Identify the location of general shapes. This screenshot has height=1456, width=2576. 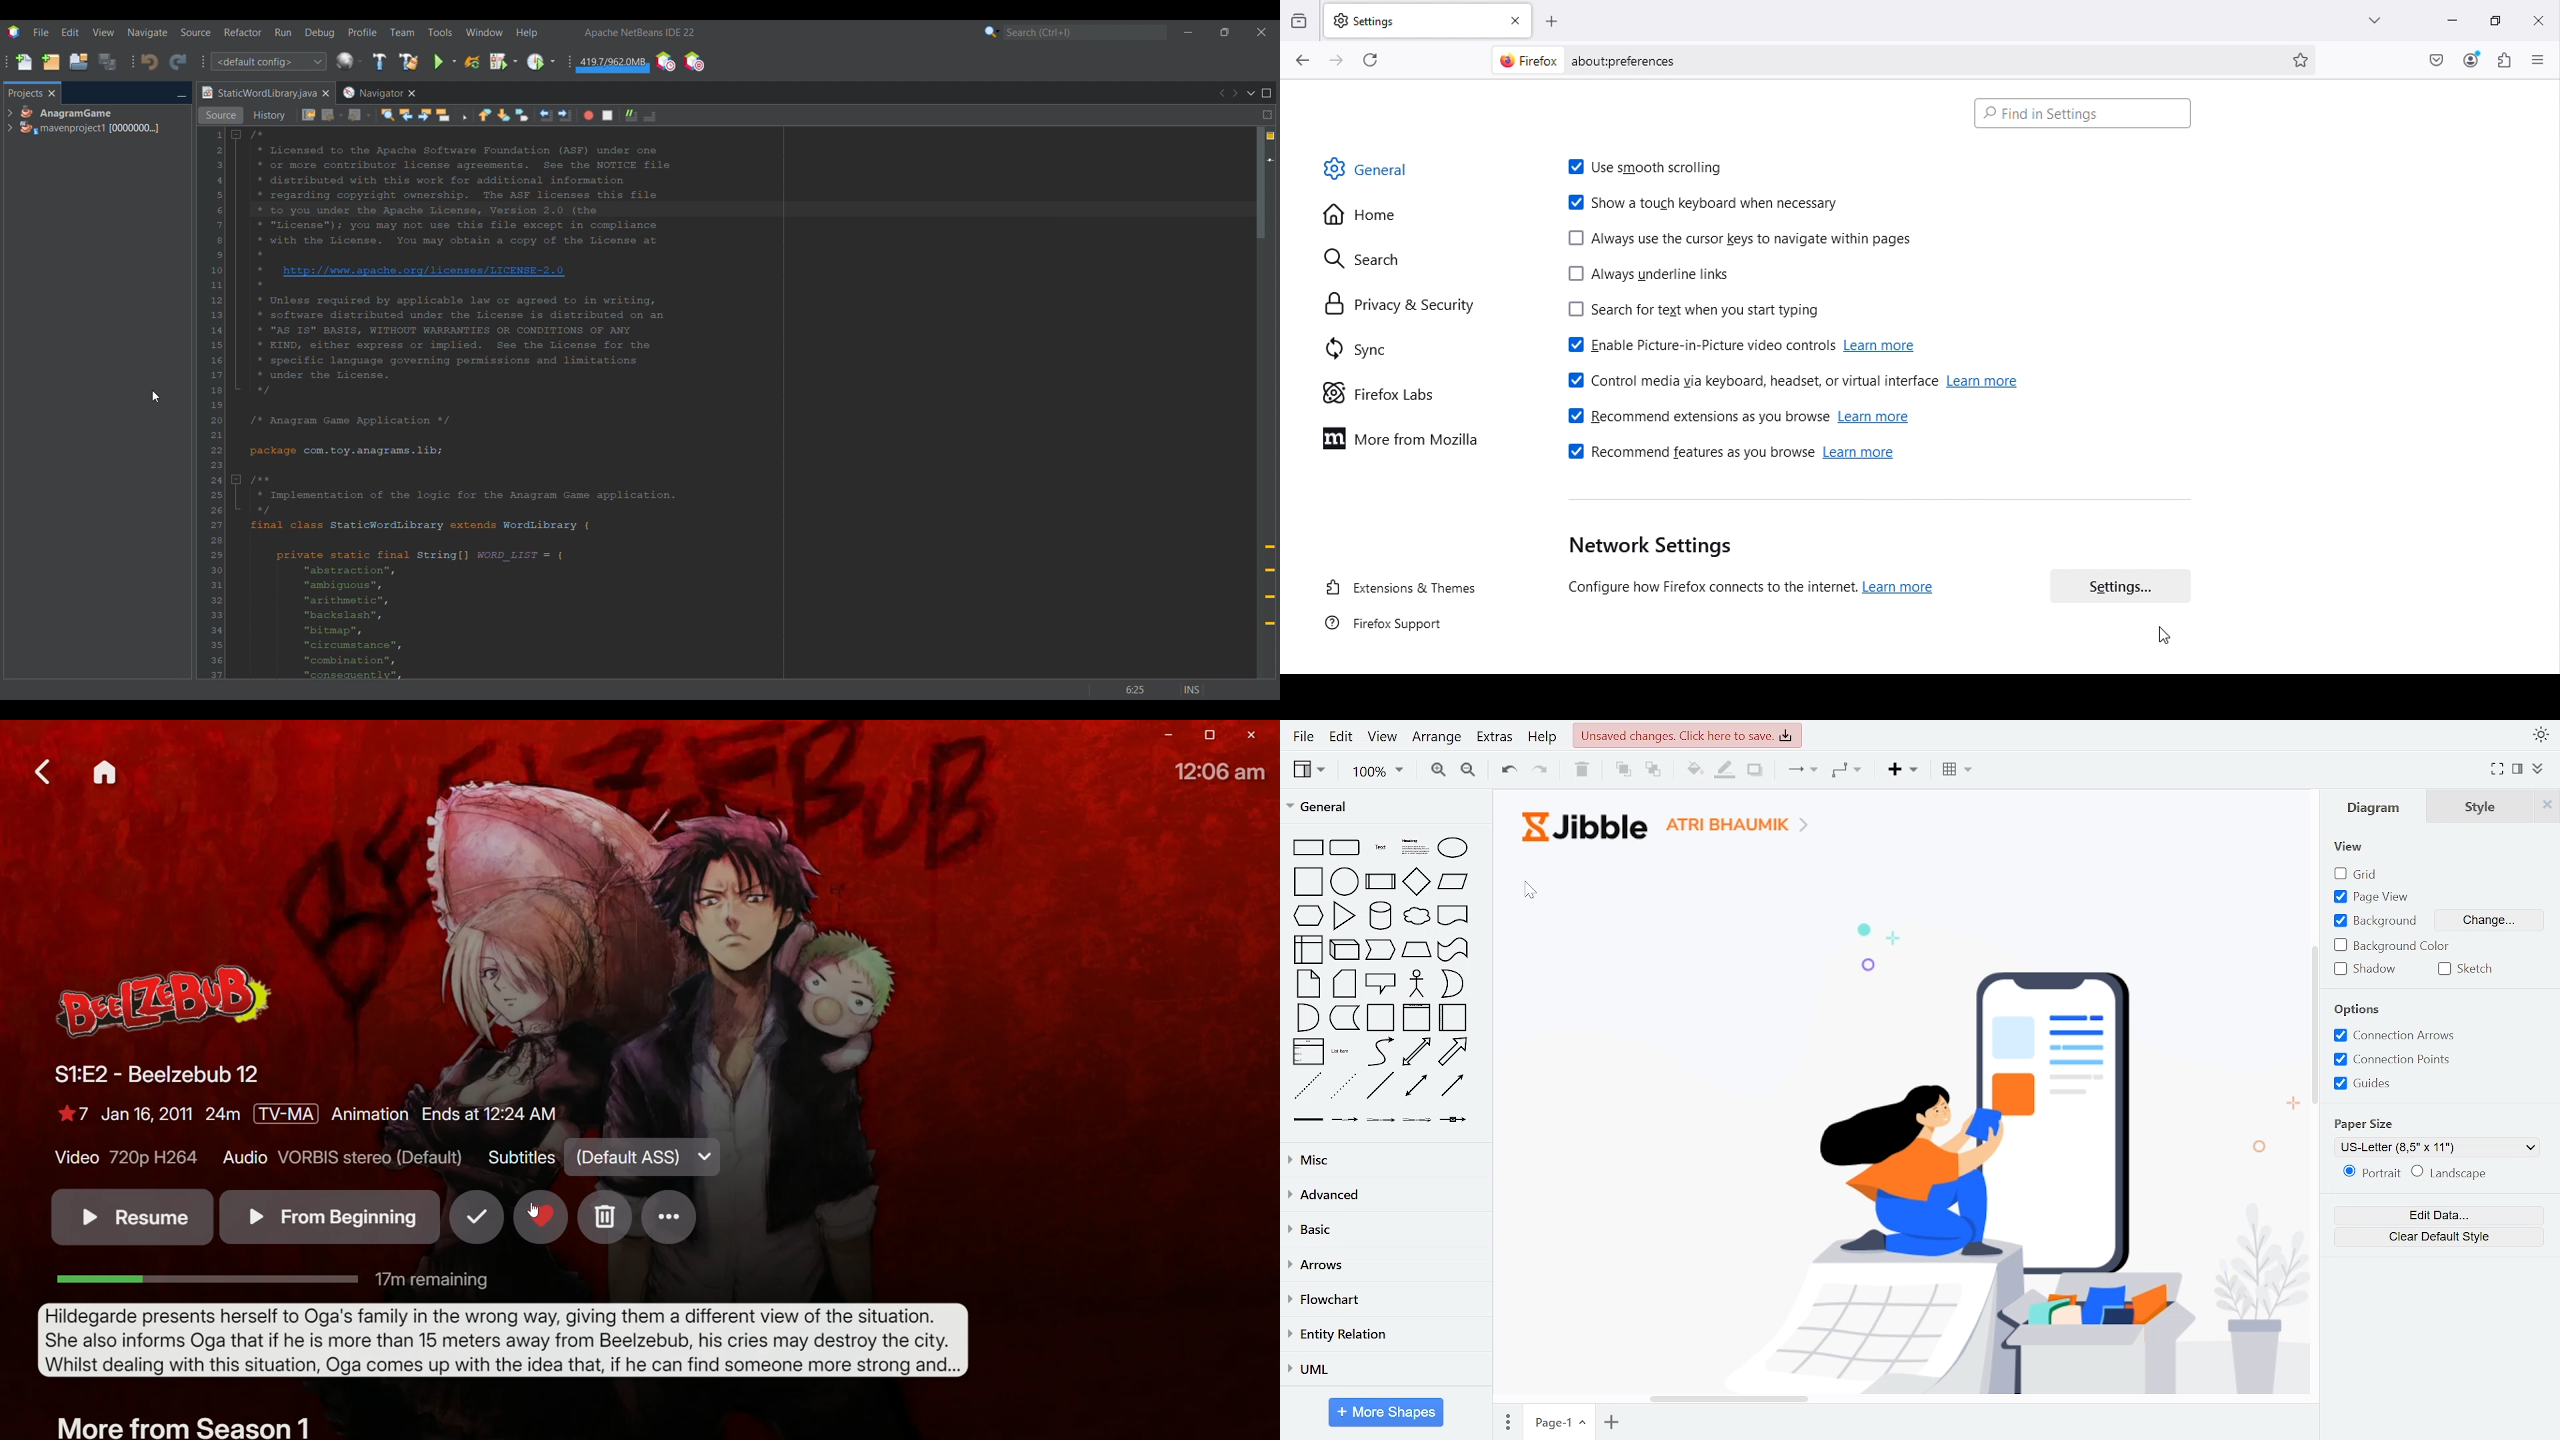
(1414, 1119).